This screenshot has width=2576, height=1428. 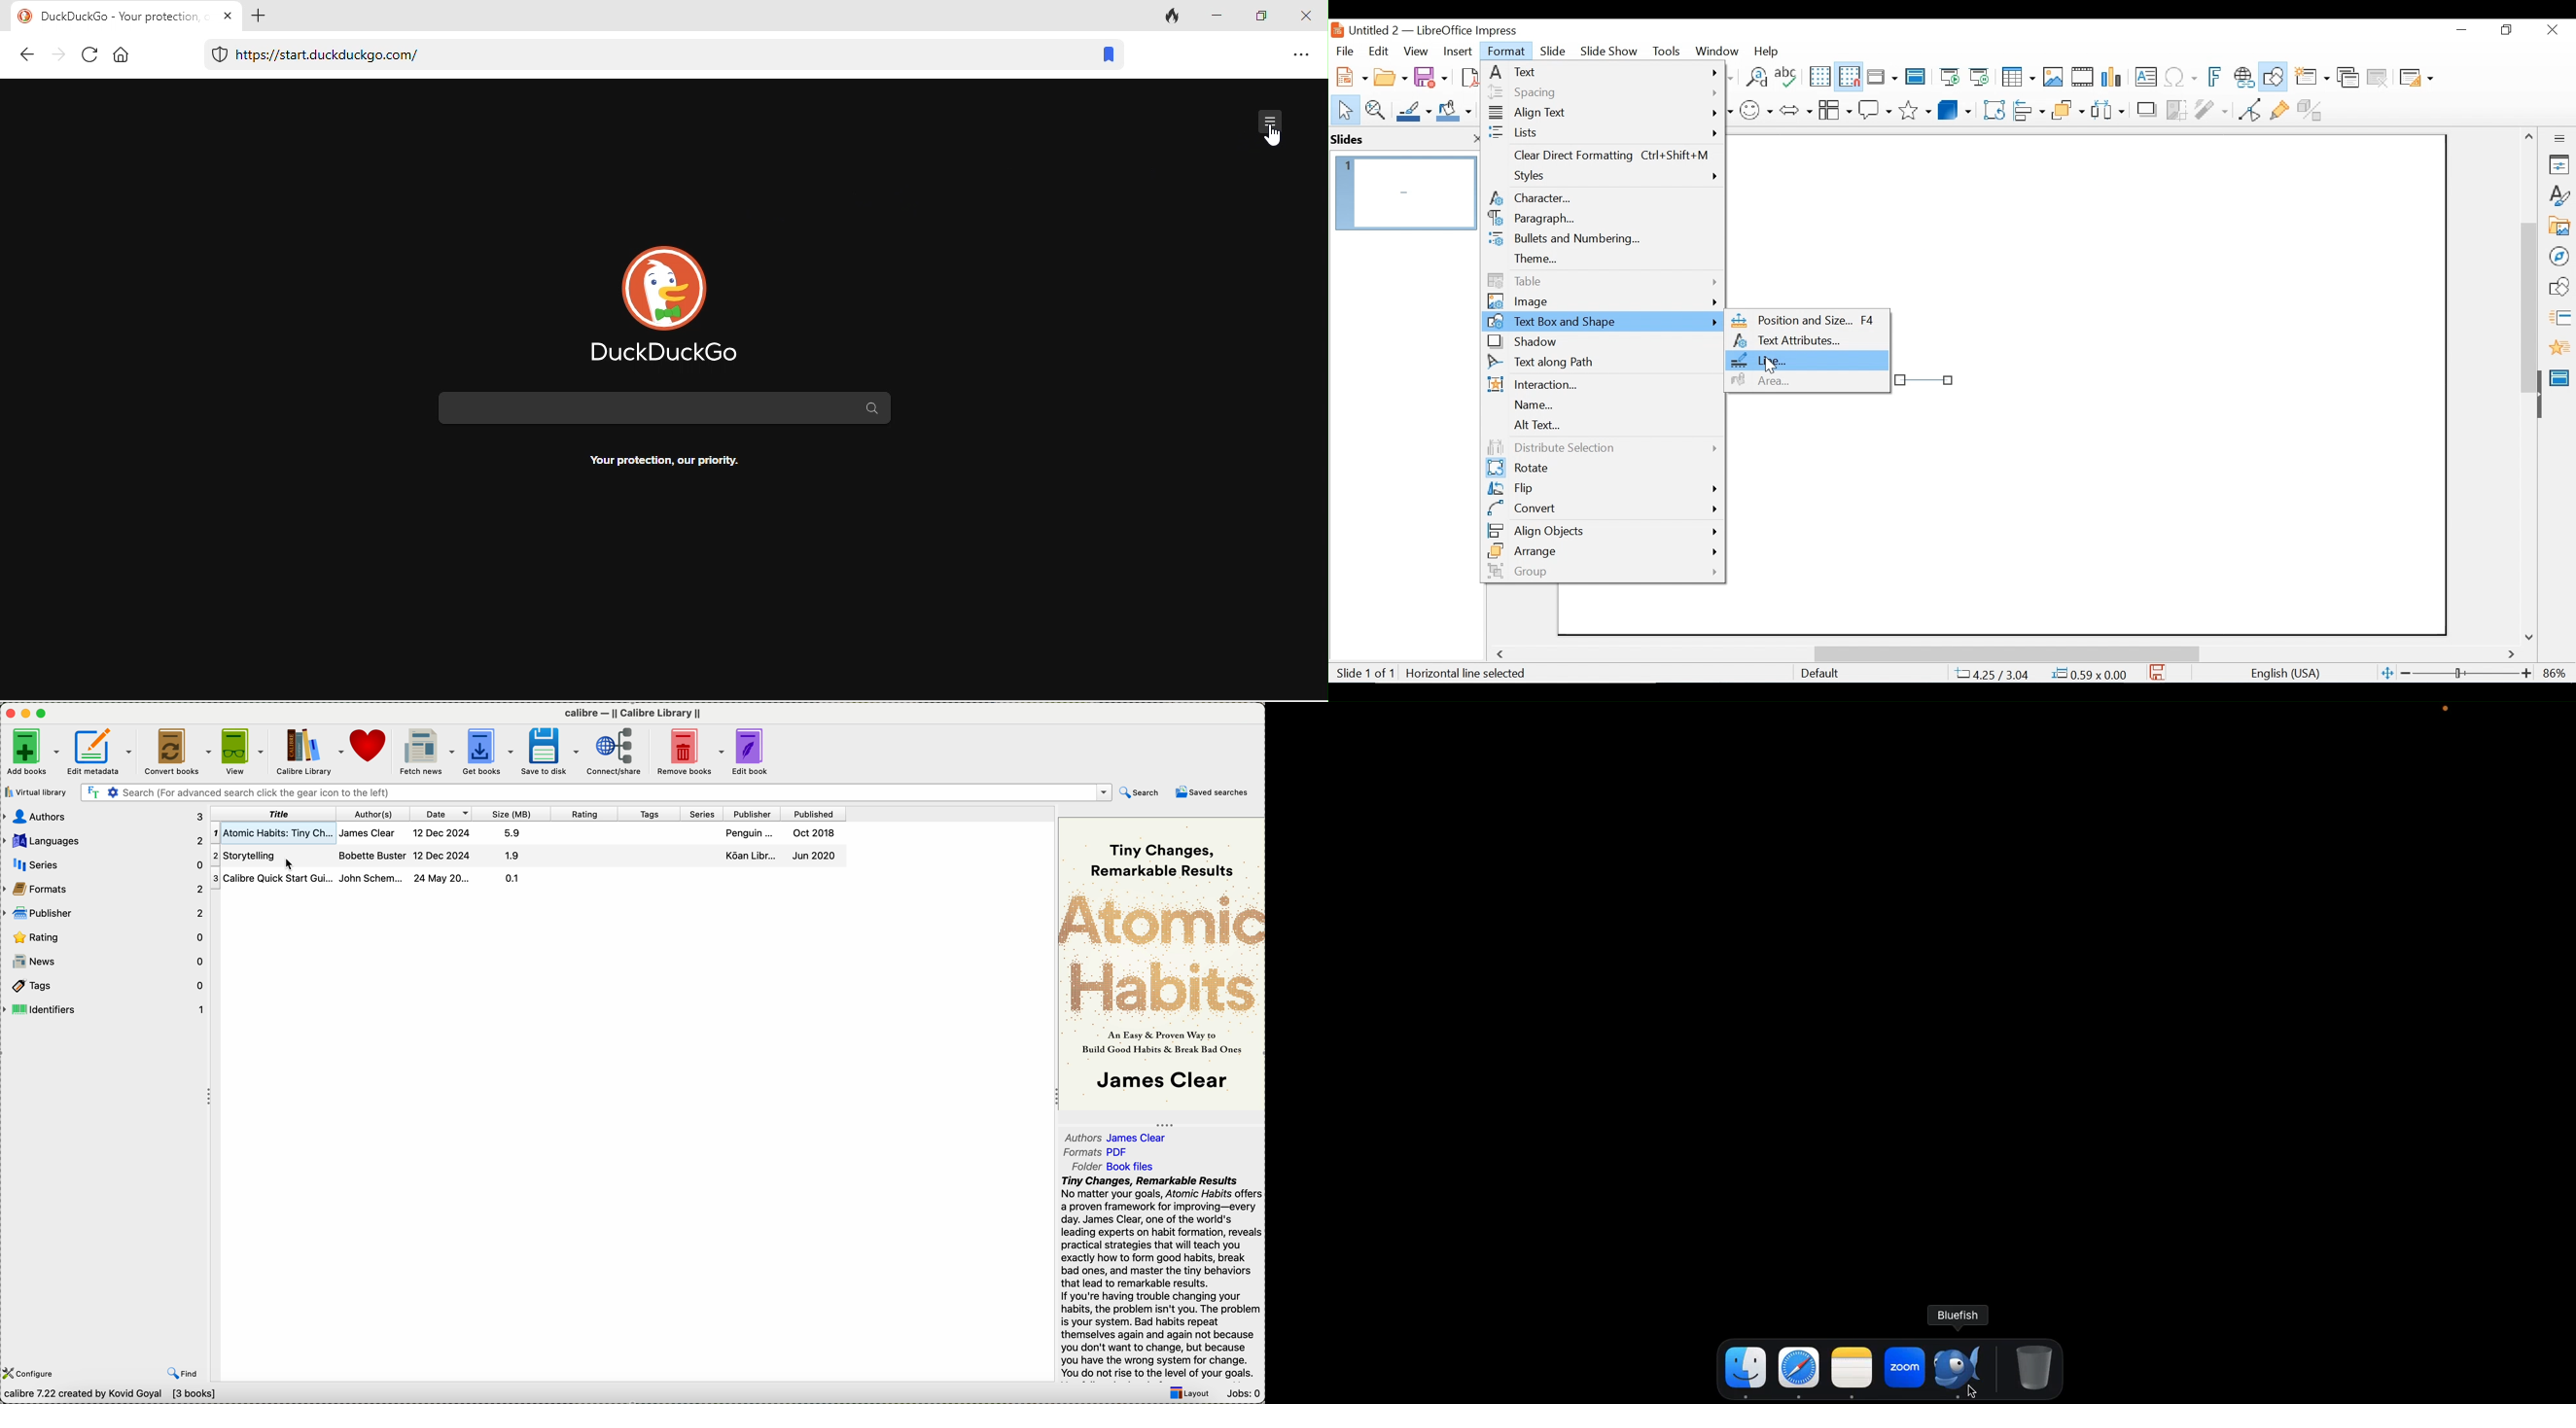 What do you see at coordinates (1875, 109) in the screenshot?
I see `Callout` at bounding box center [1875, 109].